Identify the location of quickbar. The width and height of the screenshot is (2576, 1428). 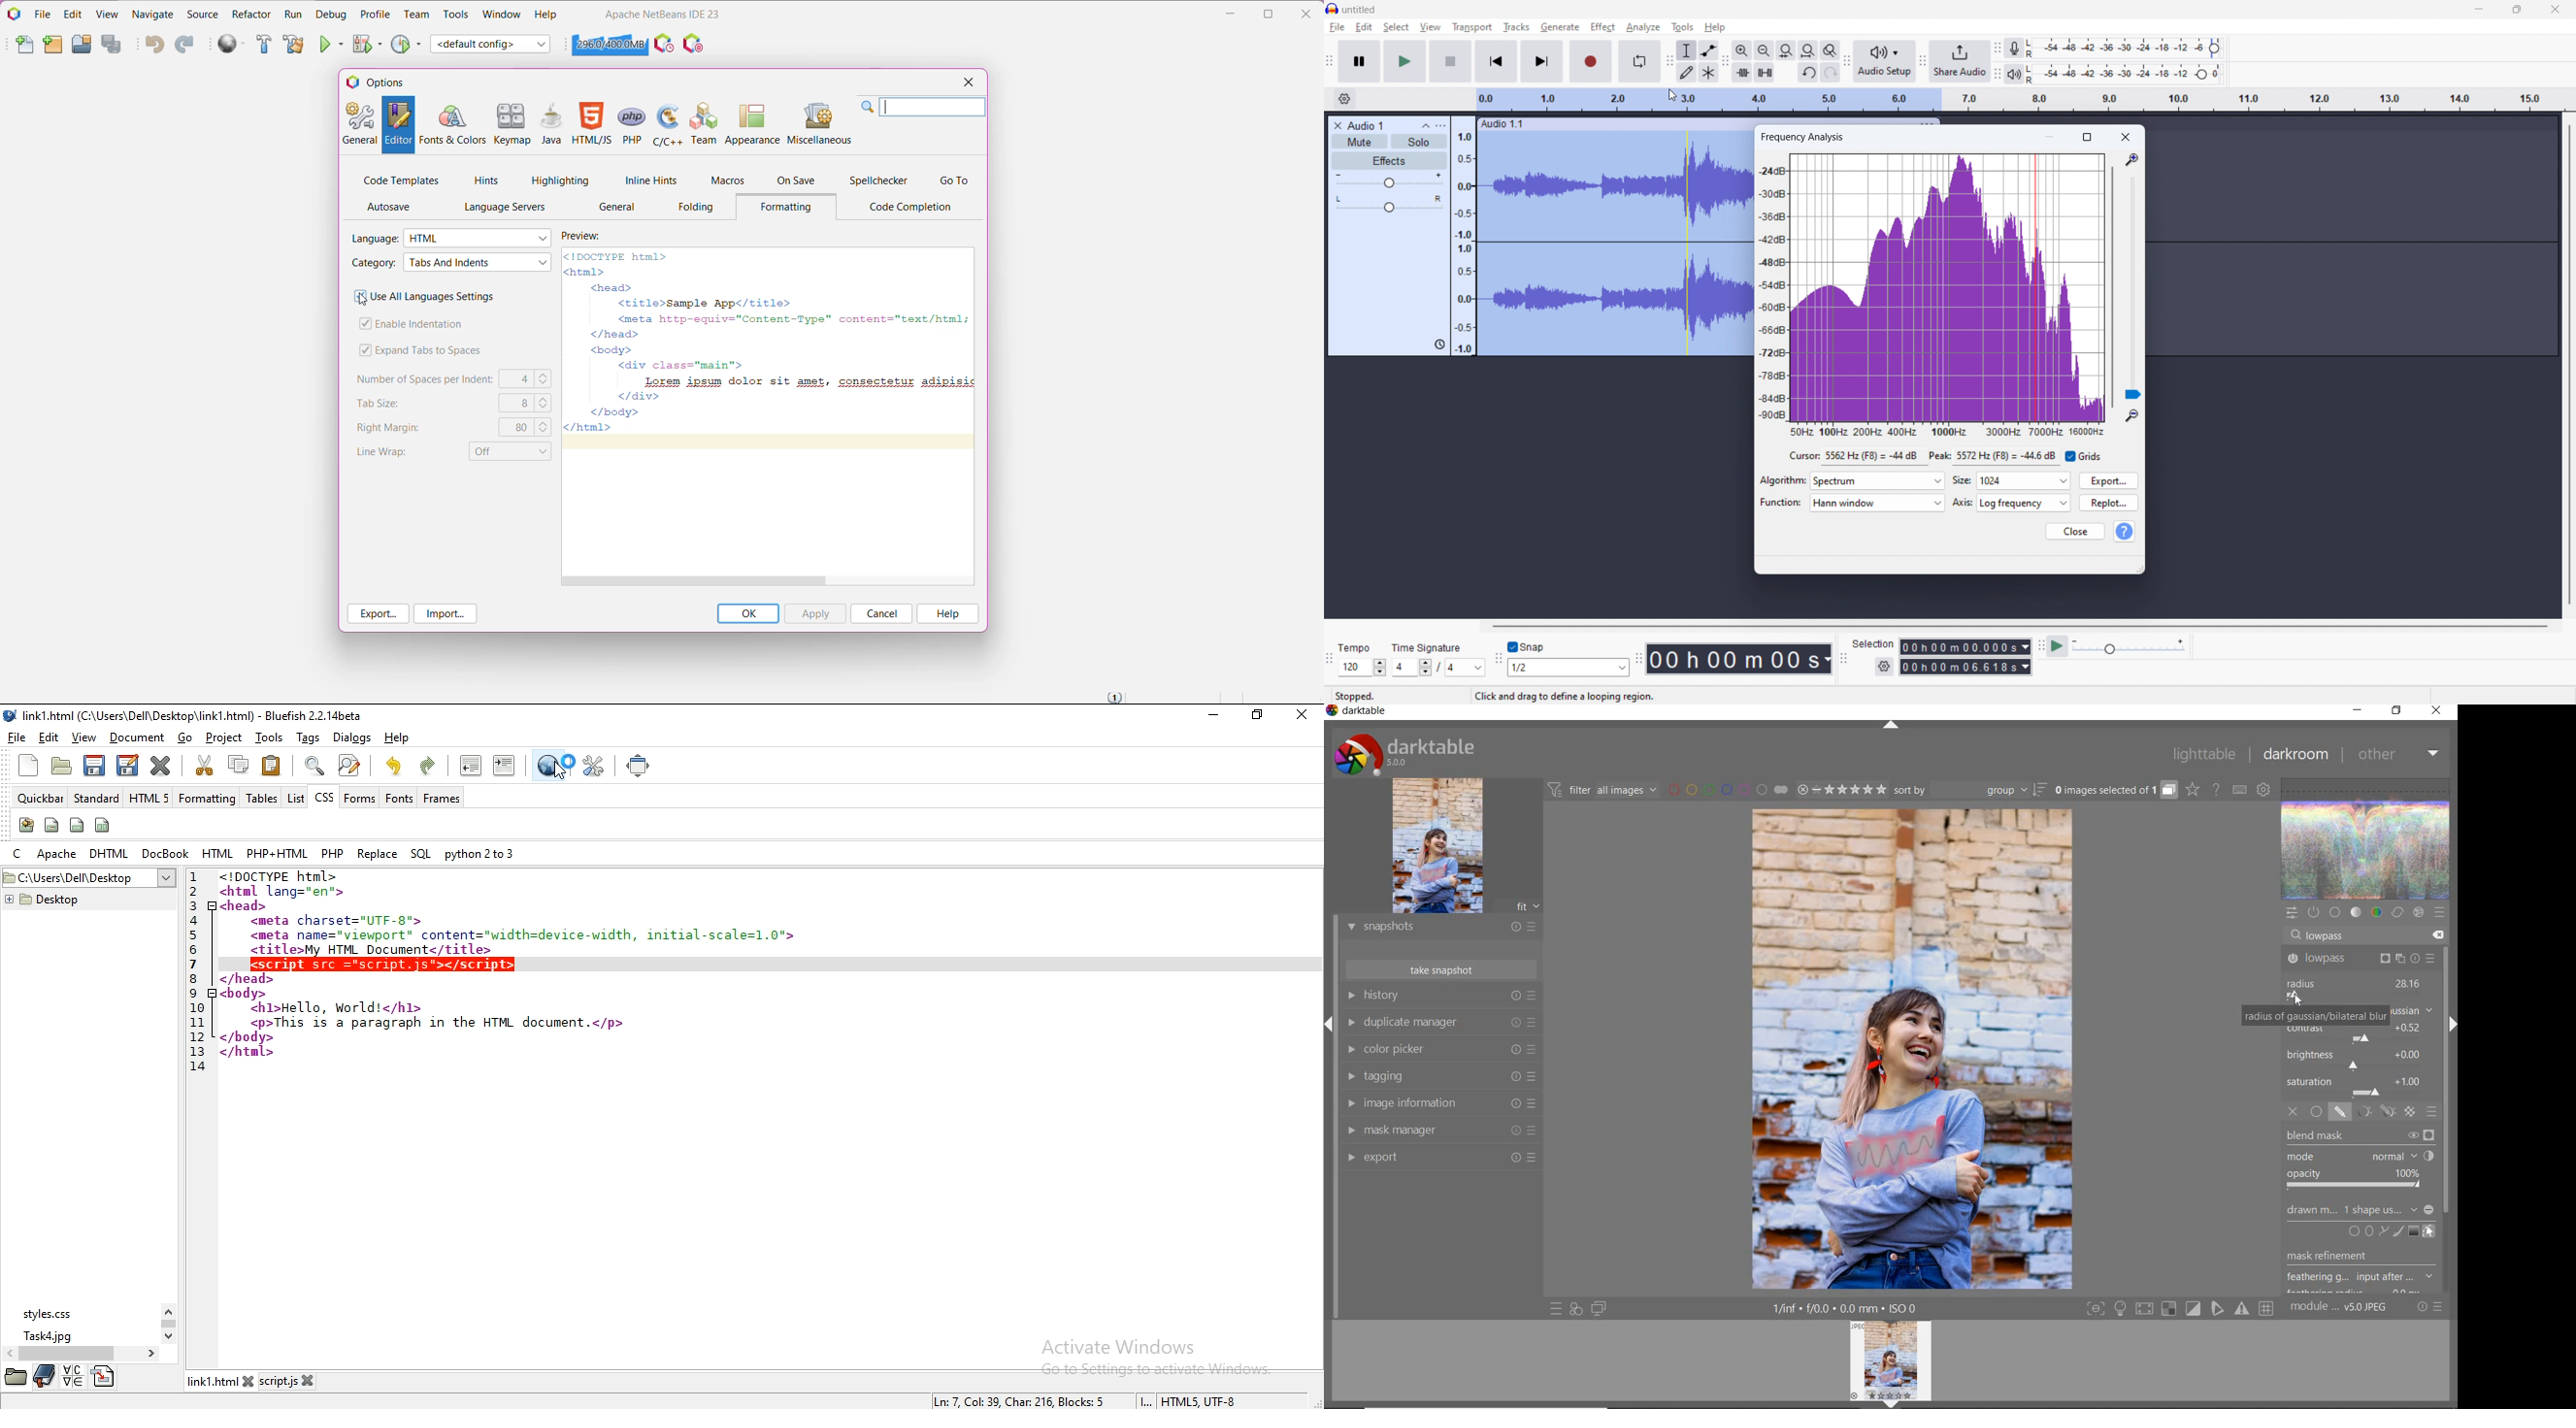
(39, 799).